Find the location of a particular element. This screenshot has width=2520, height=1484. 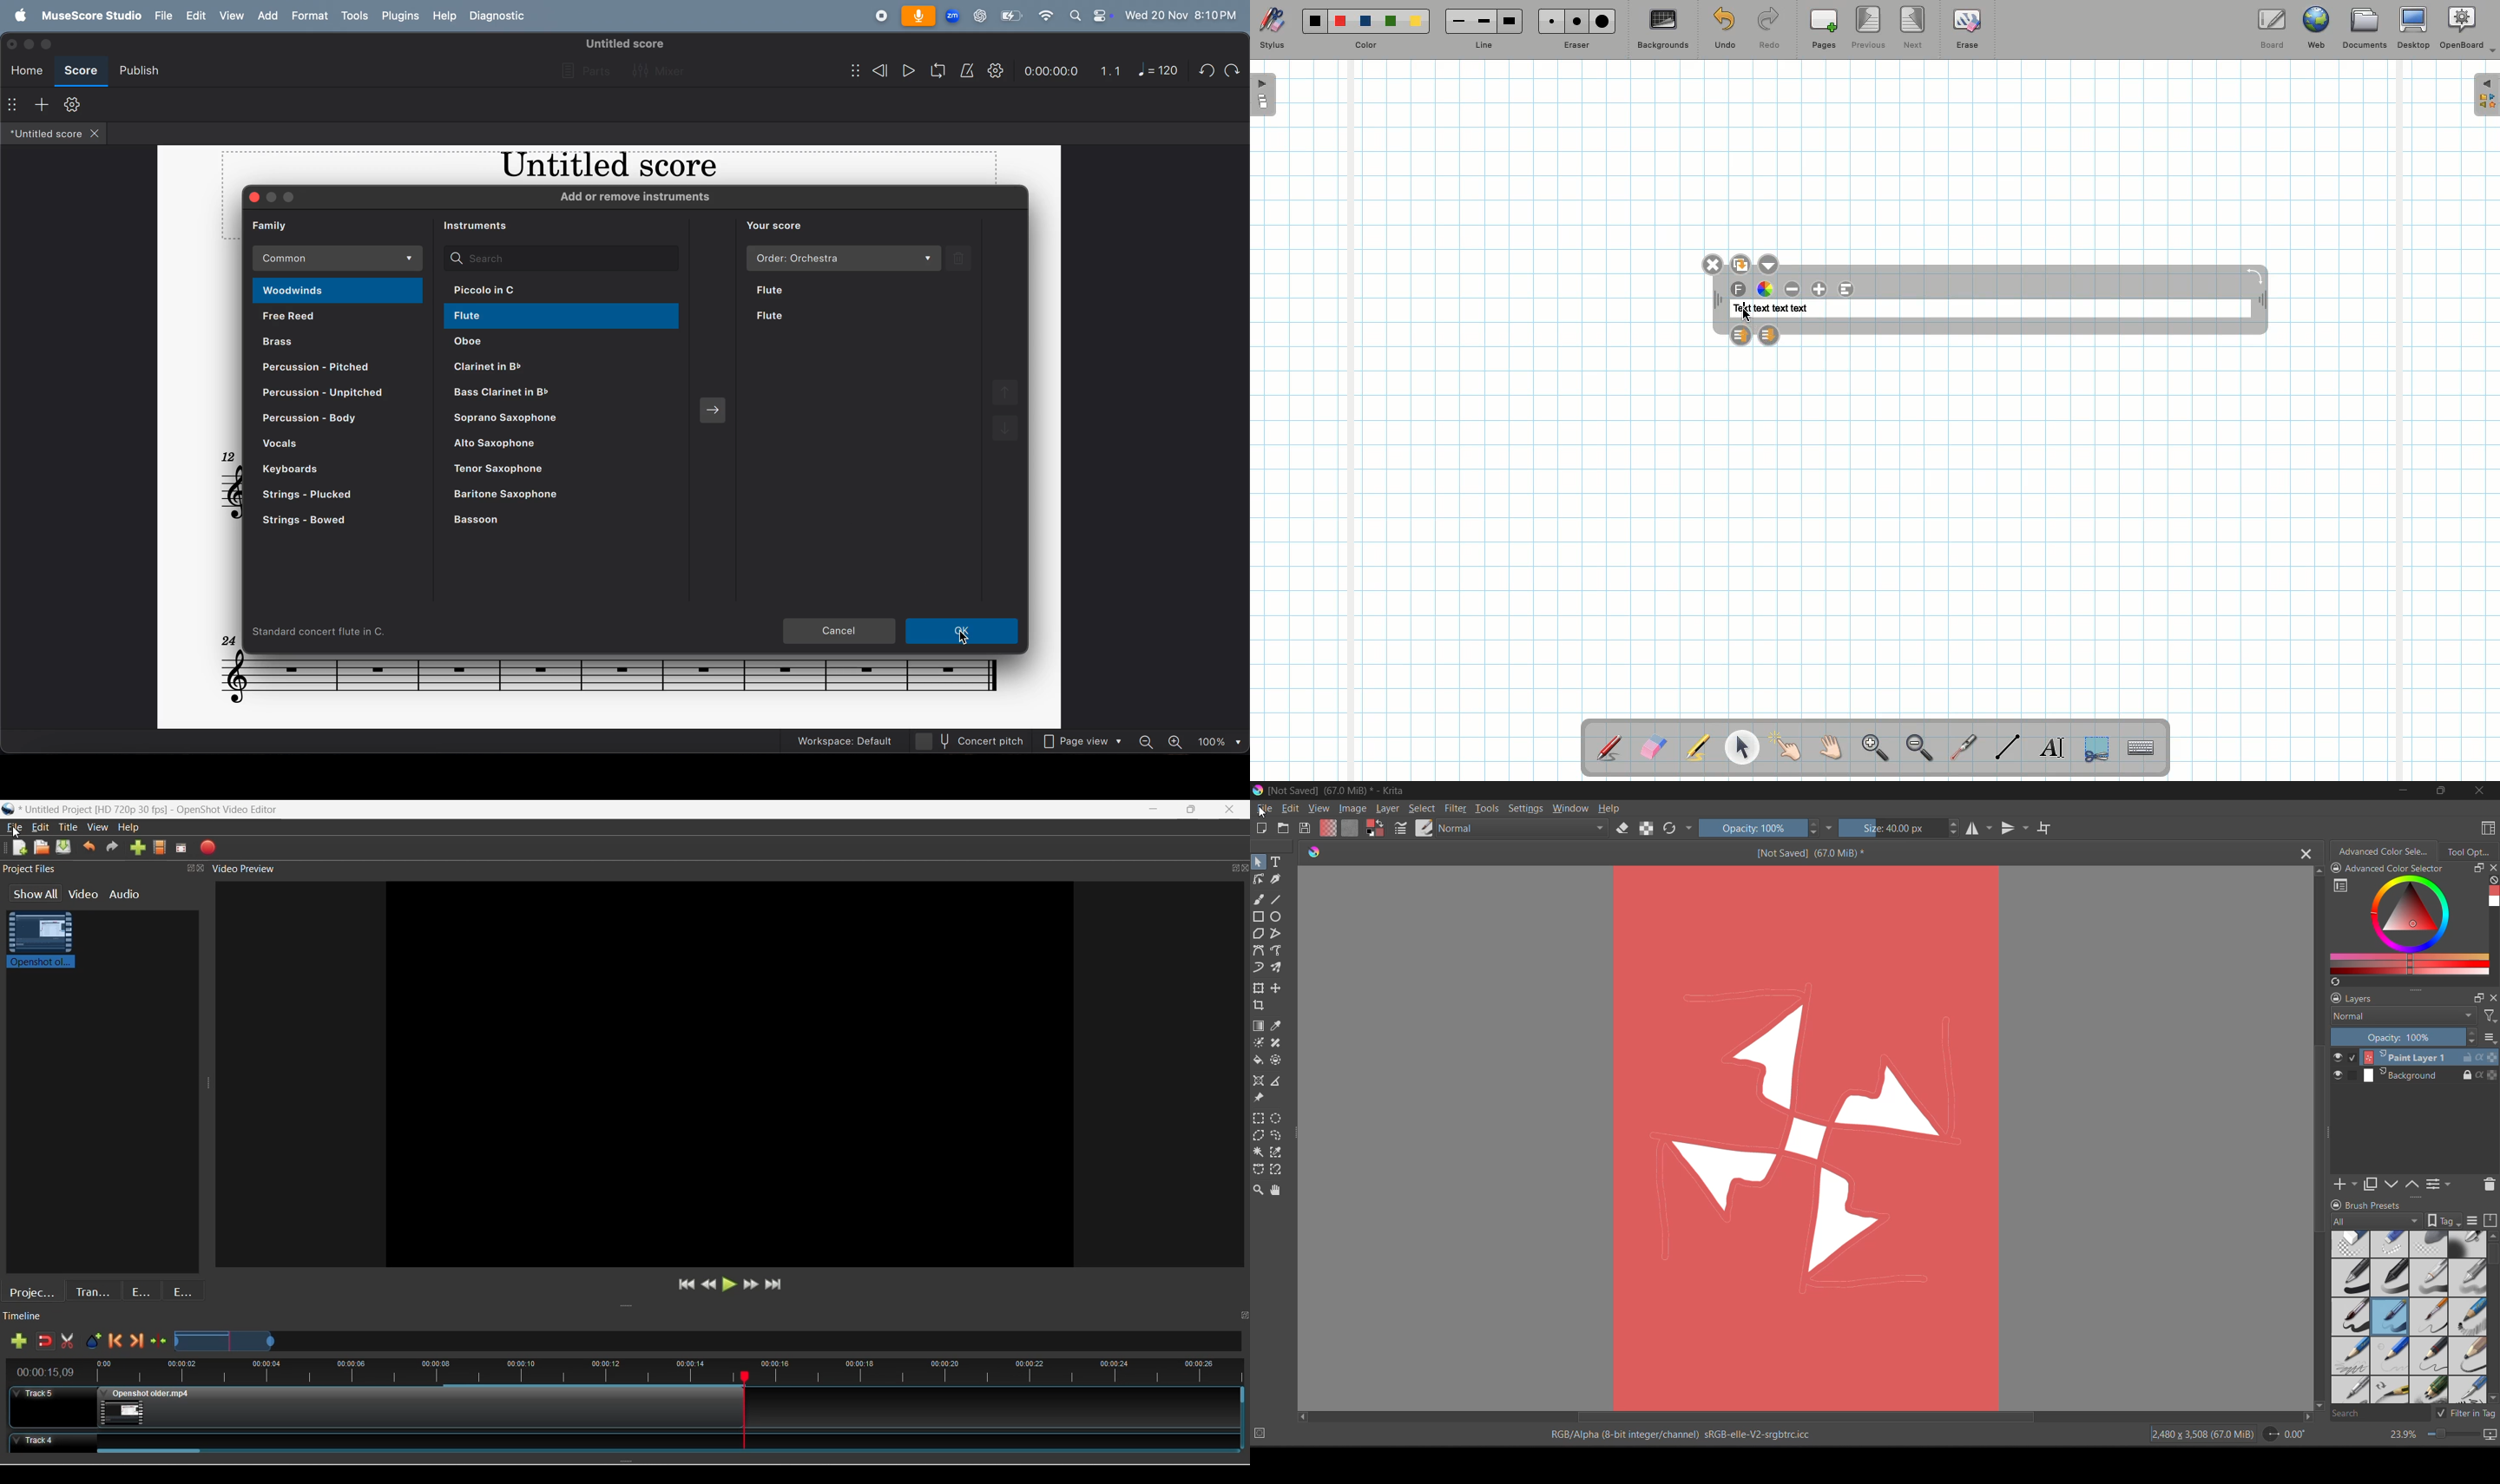

settings is located at coordinates (1528, 808).